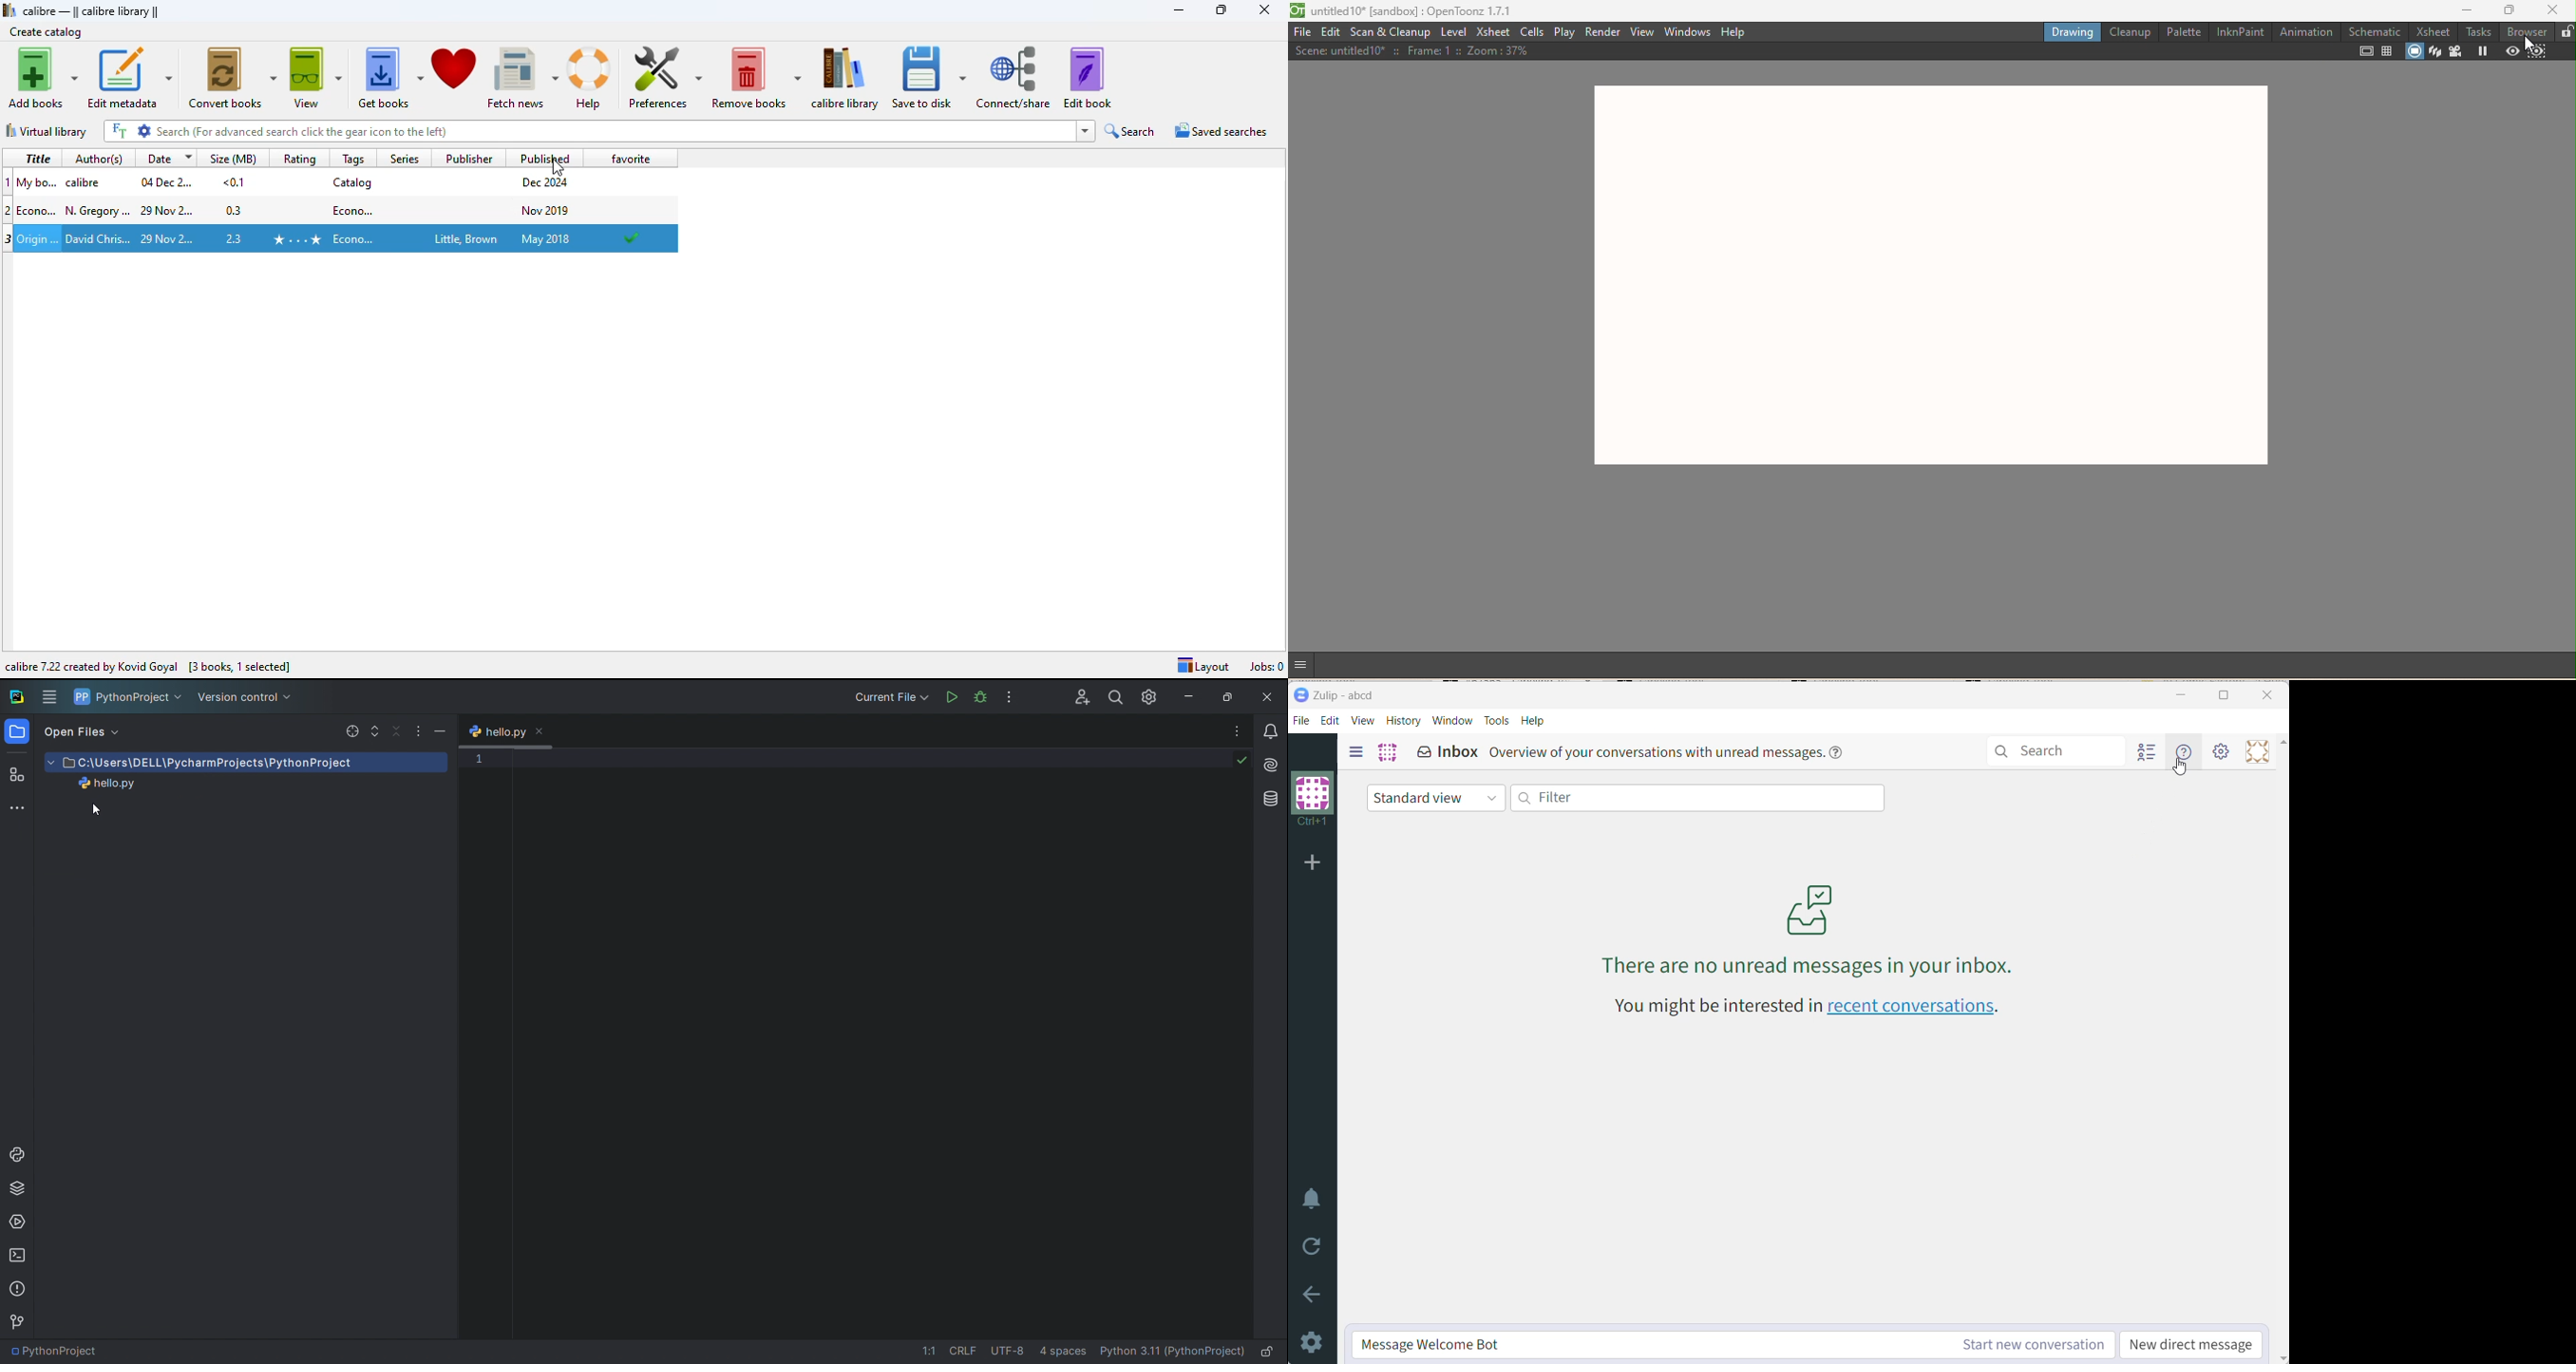 Image resolution: width=2576 pixels, height=1372 pixels. I want to click on Setting, so click(2221, 751).